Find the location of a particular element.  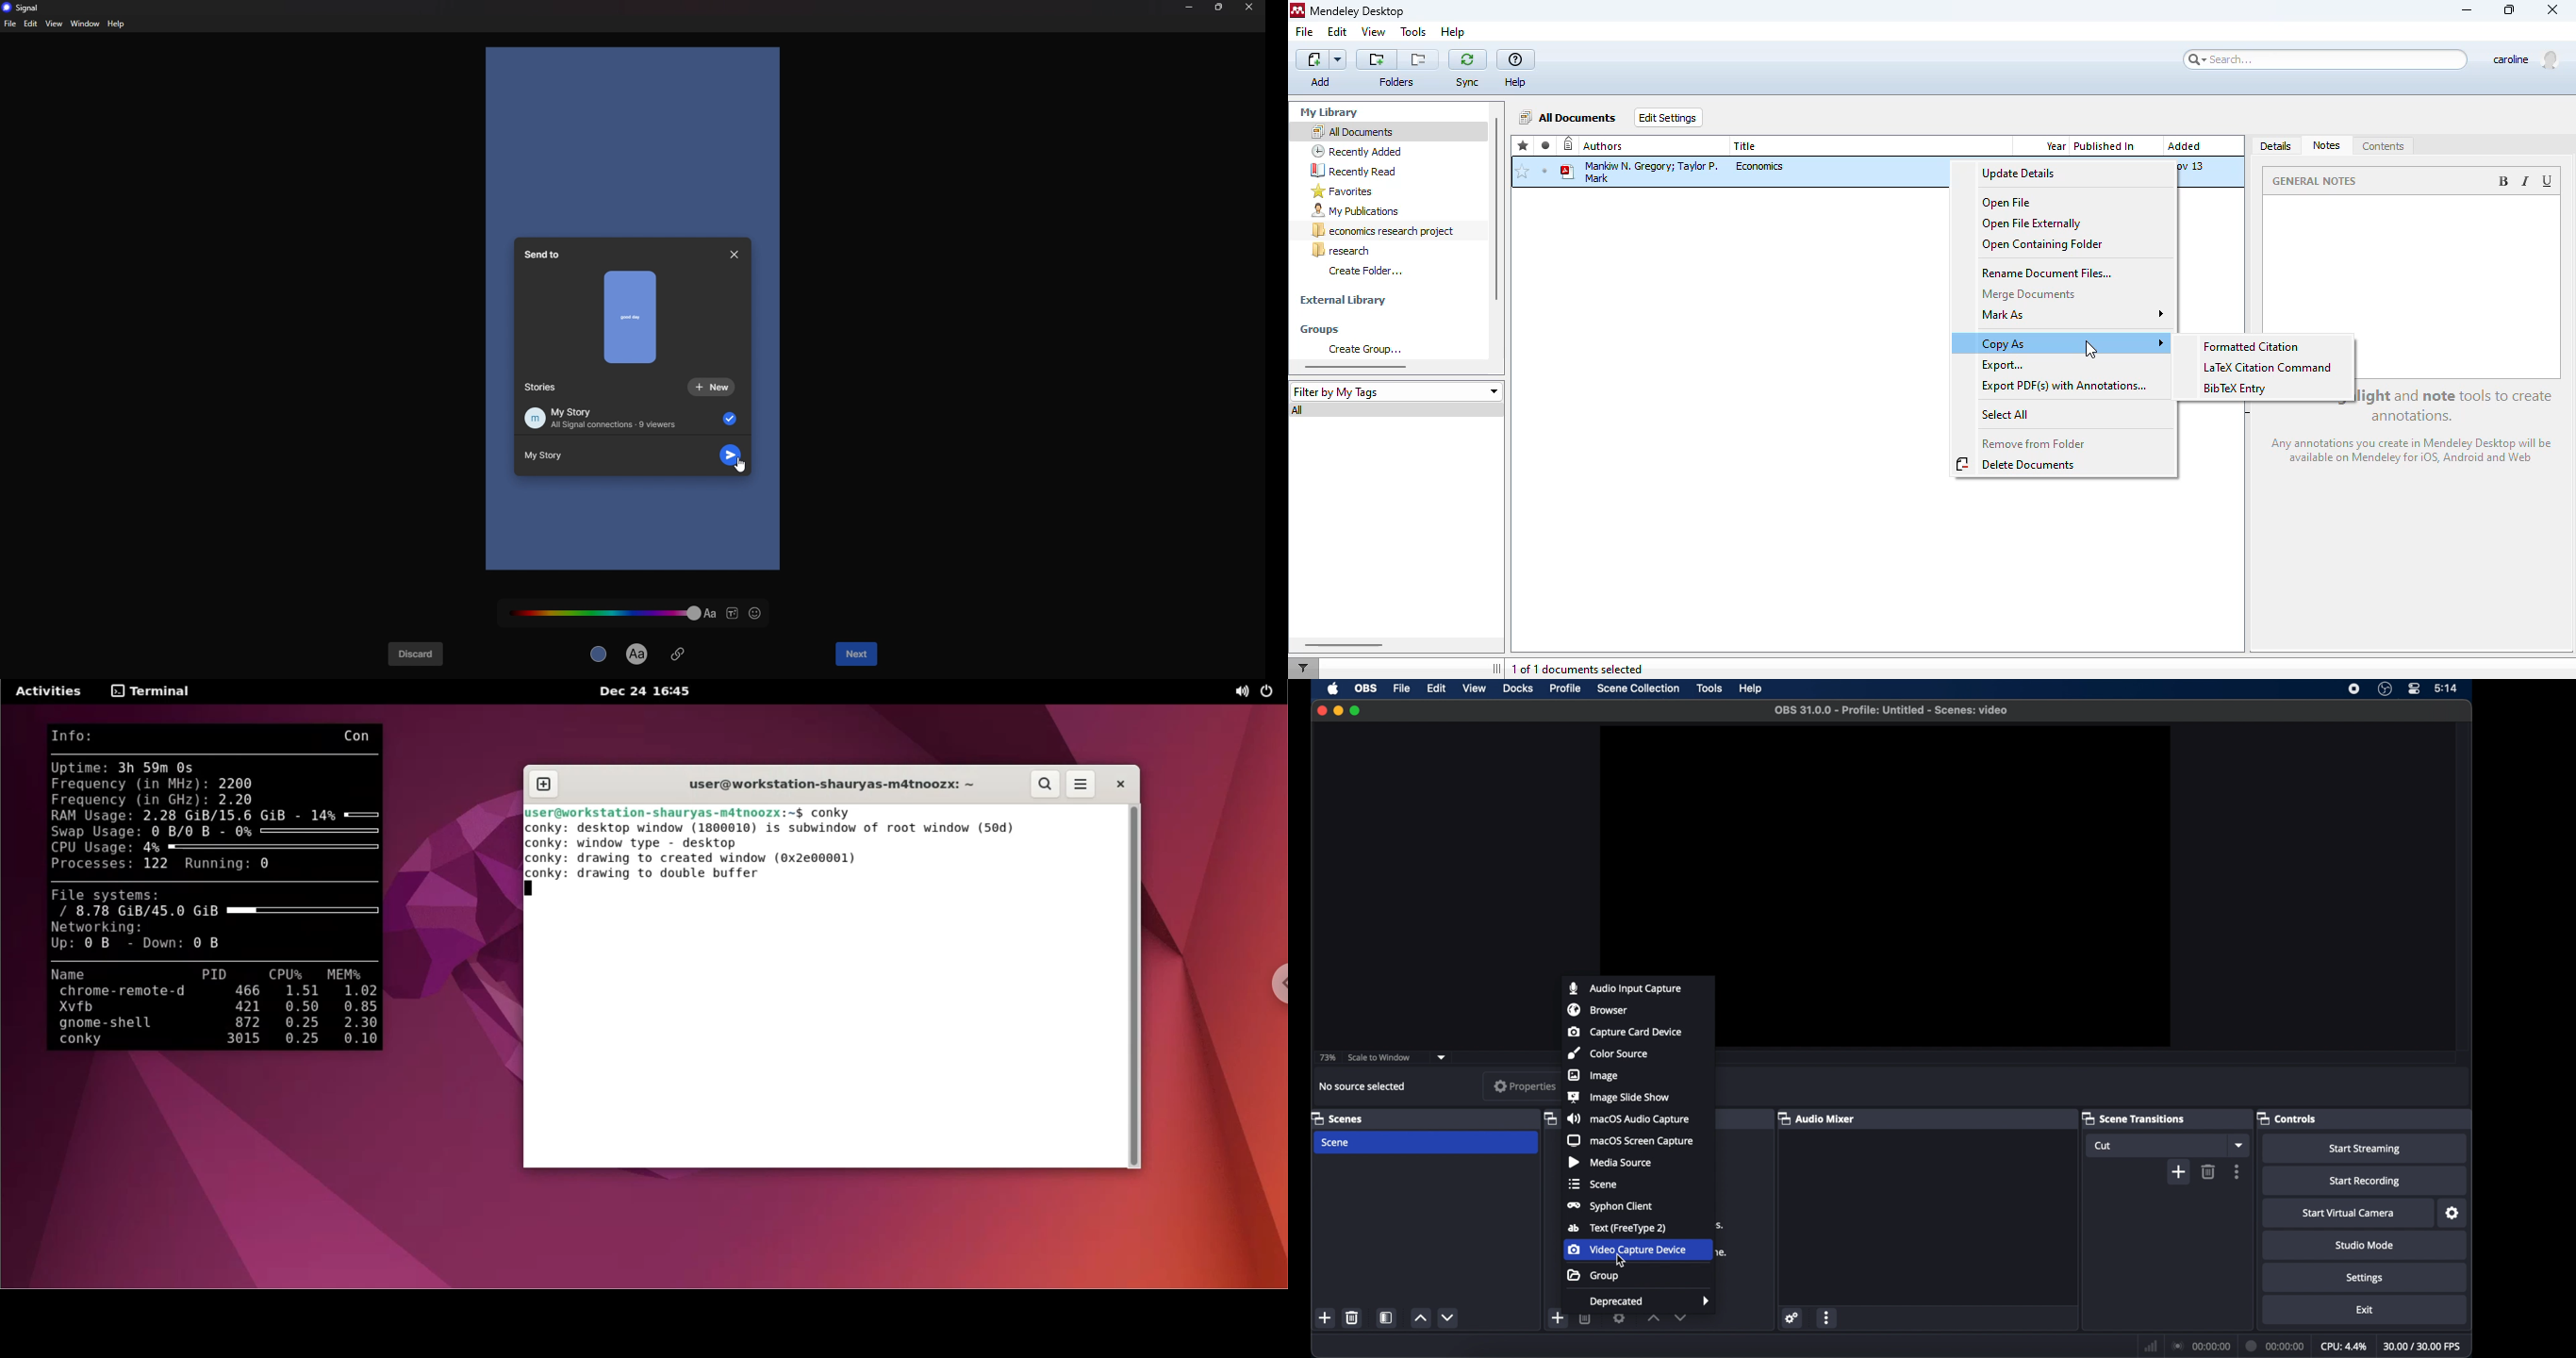

scenes is located at coordinates (1336, 1118).